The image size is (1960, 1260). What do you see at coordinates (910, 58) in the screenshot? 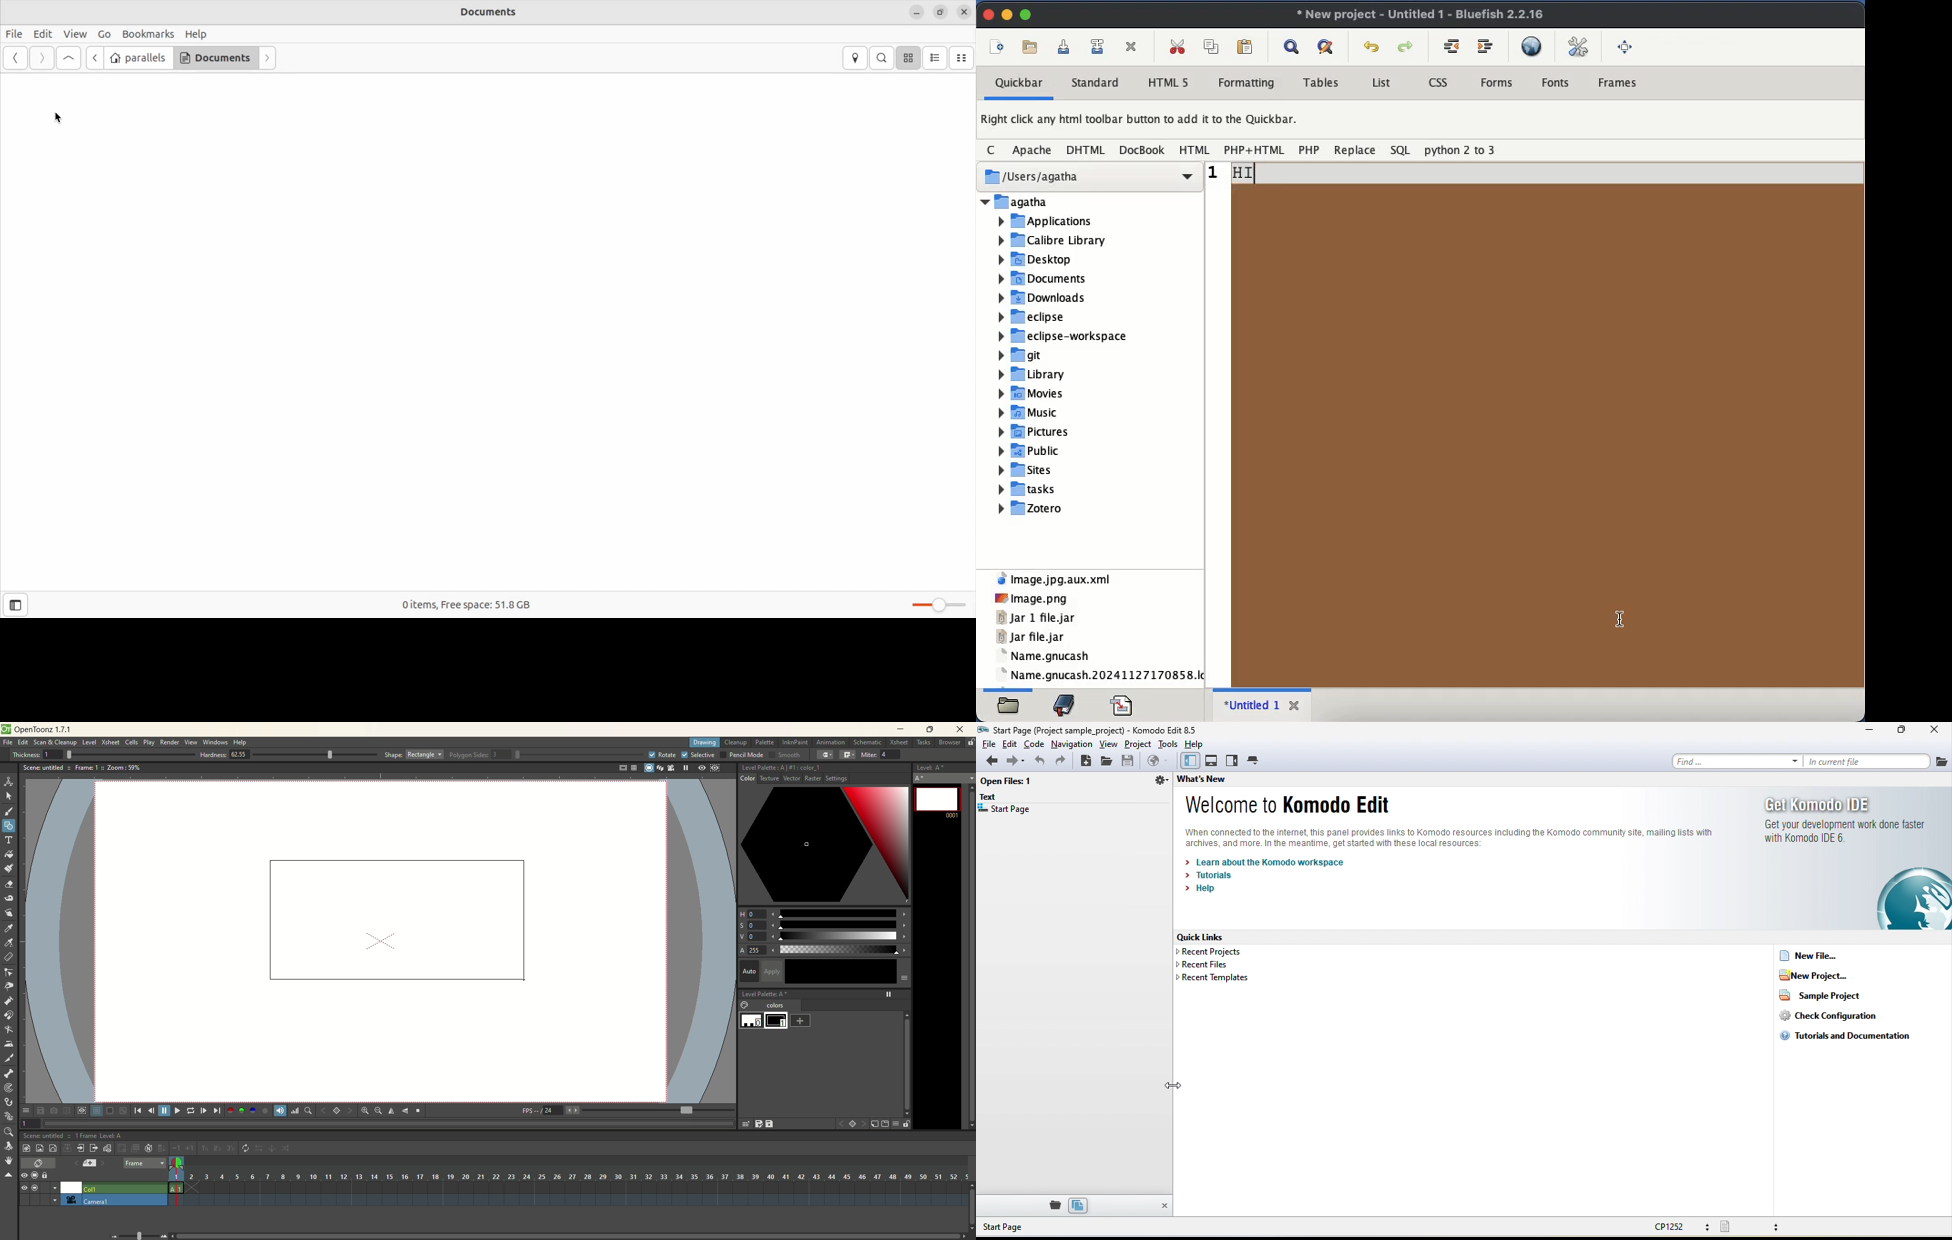
I see `icon view` at bounding box center [910, 58].